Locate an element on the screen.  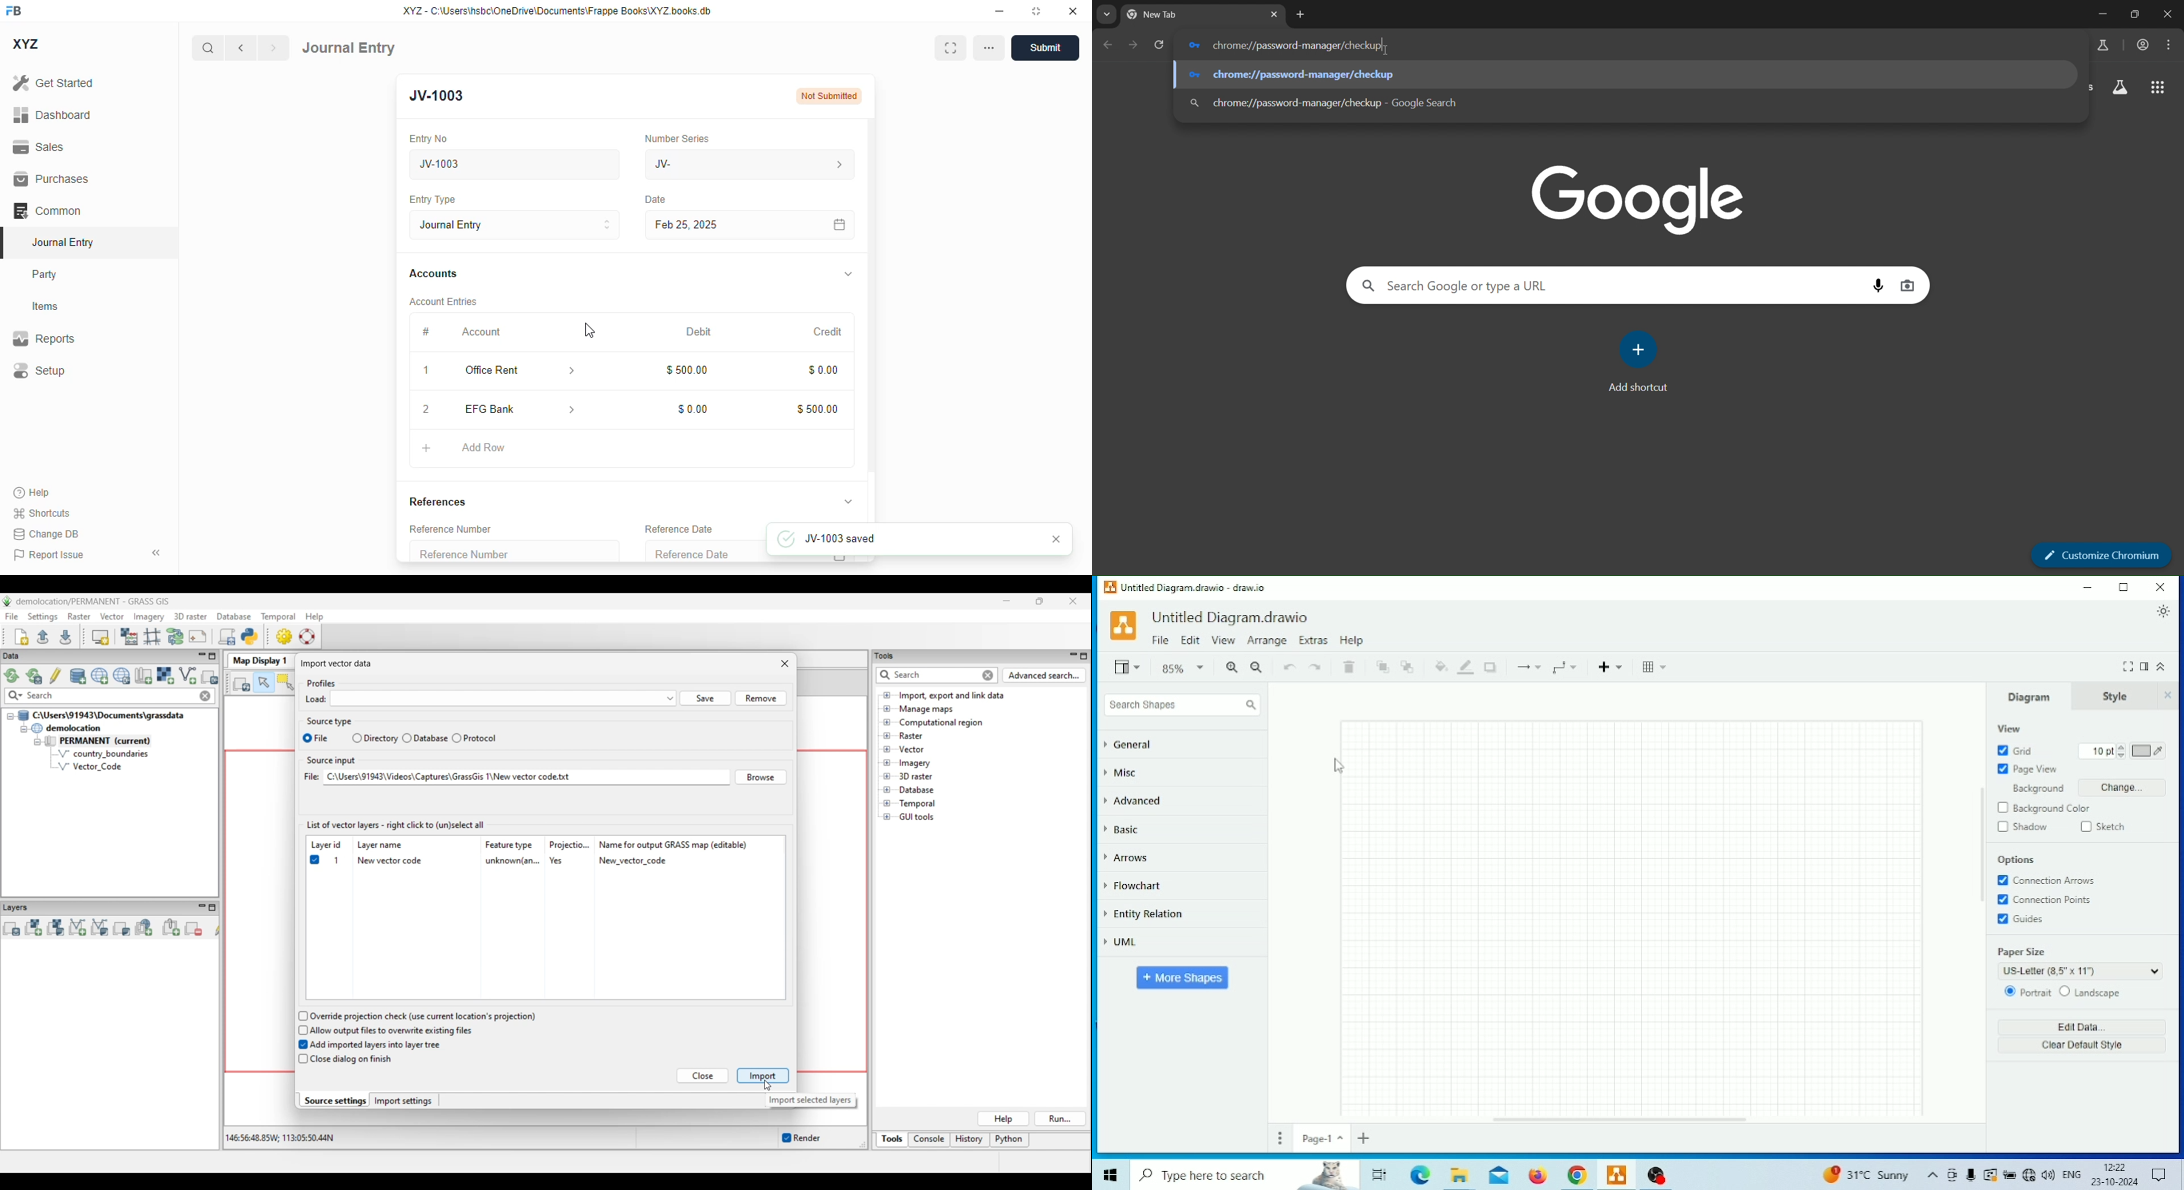
cursor is located at coordinates (1385, 51).